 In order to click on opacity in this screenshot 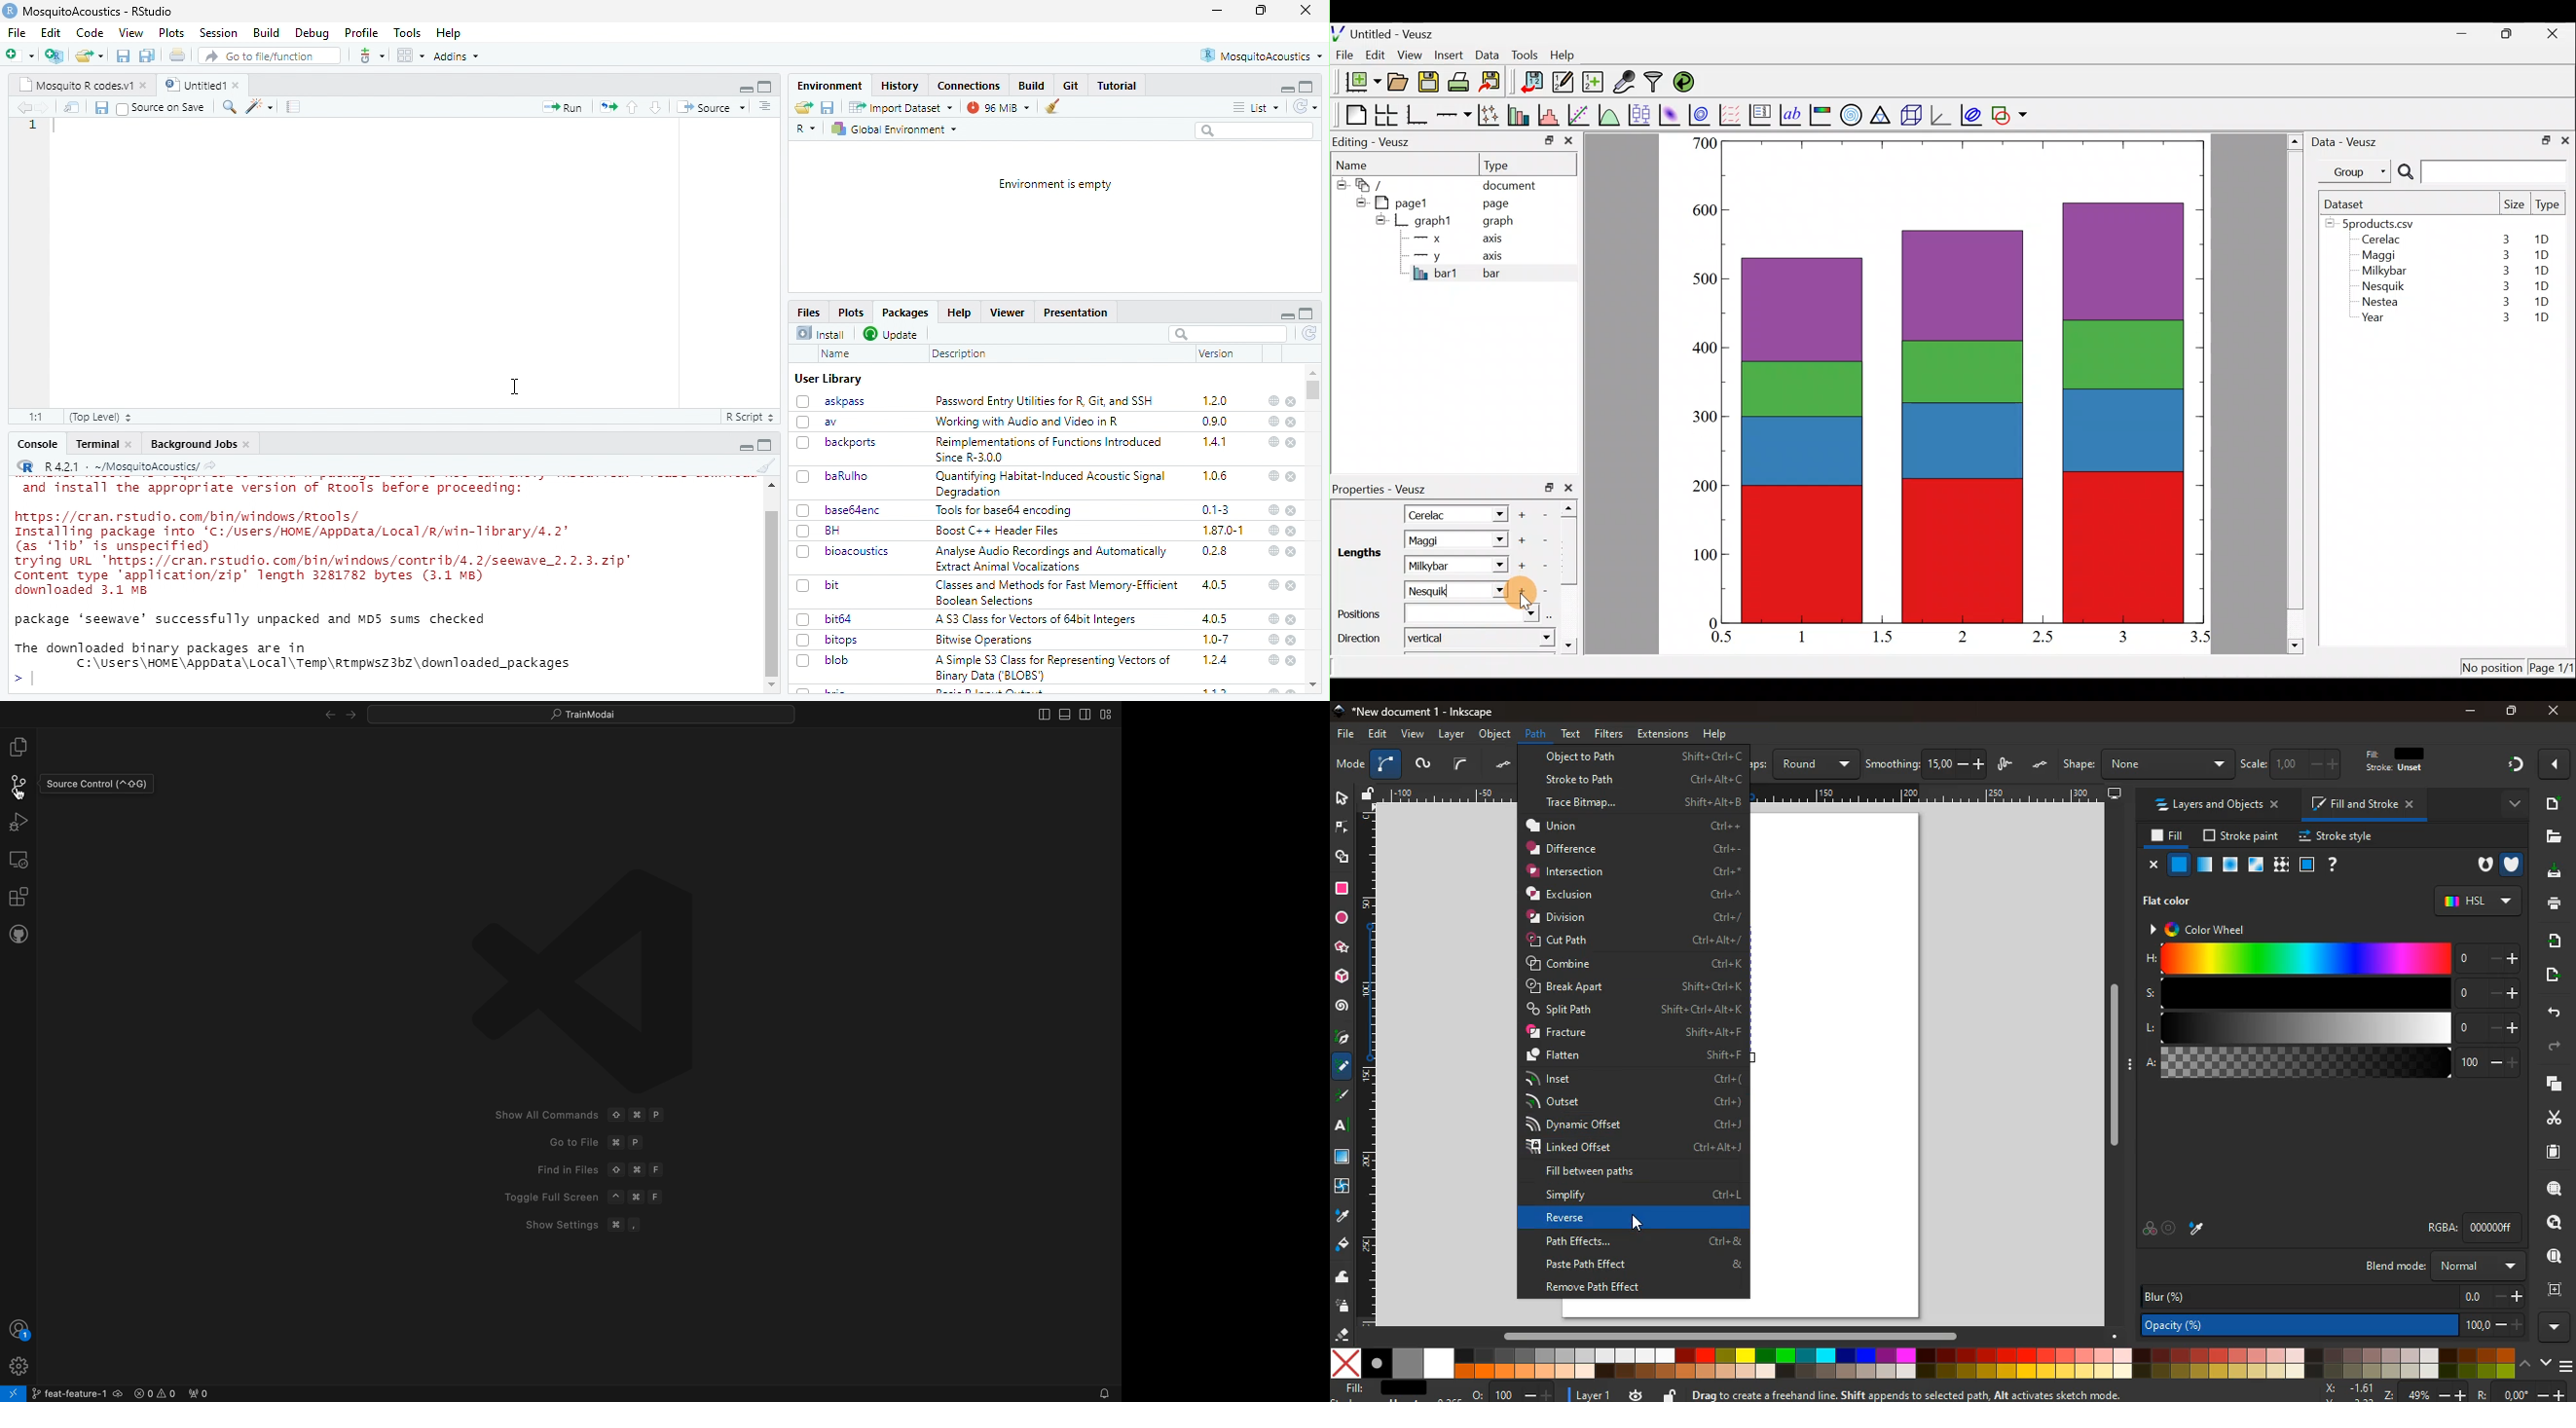, I will do `click(2334, 1326)`.